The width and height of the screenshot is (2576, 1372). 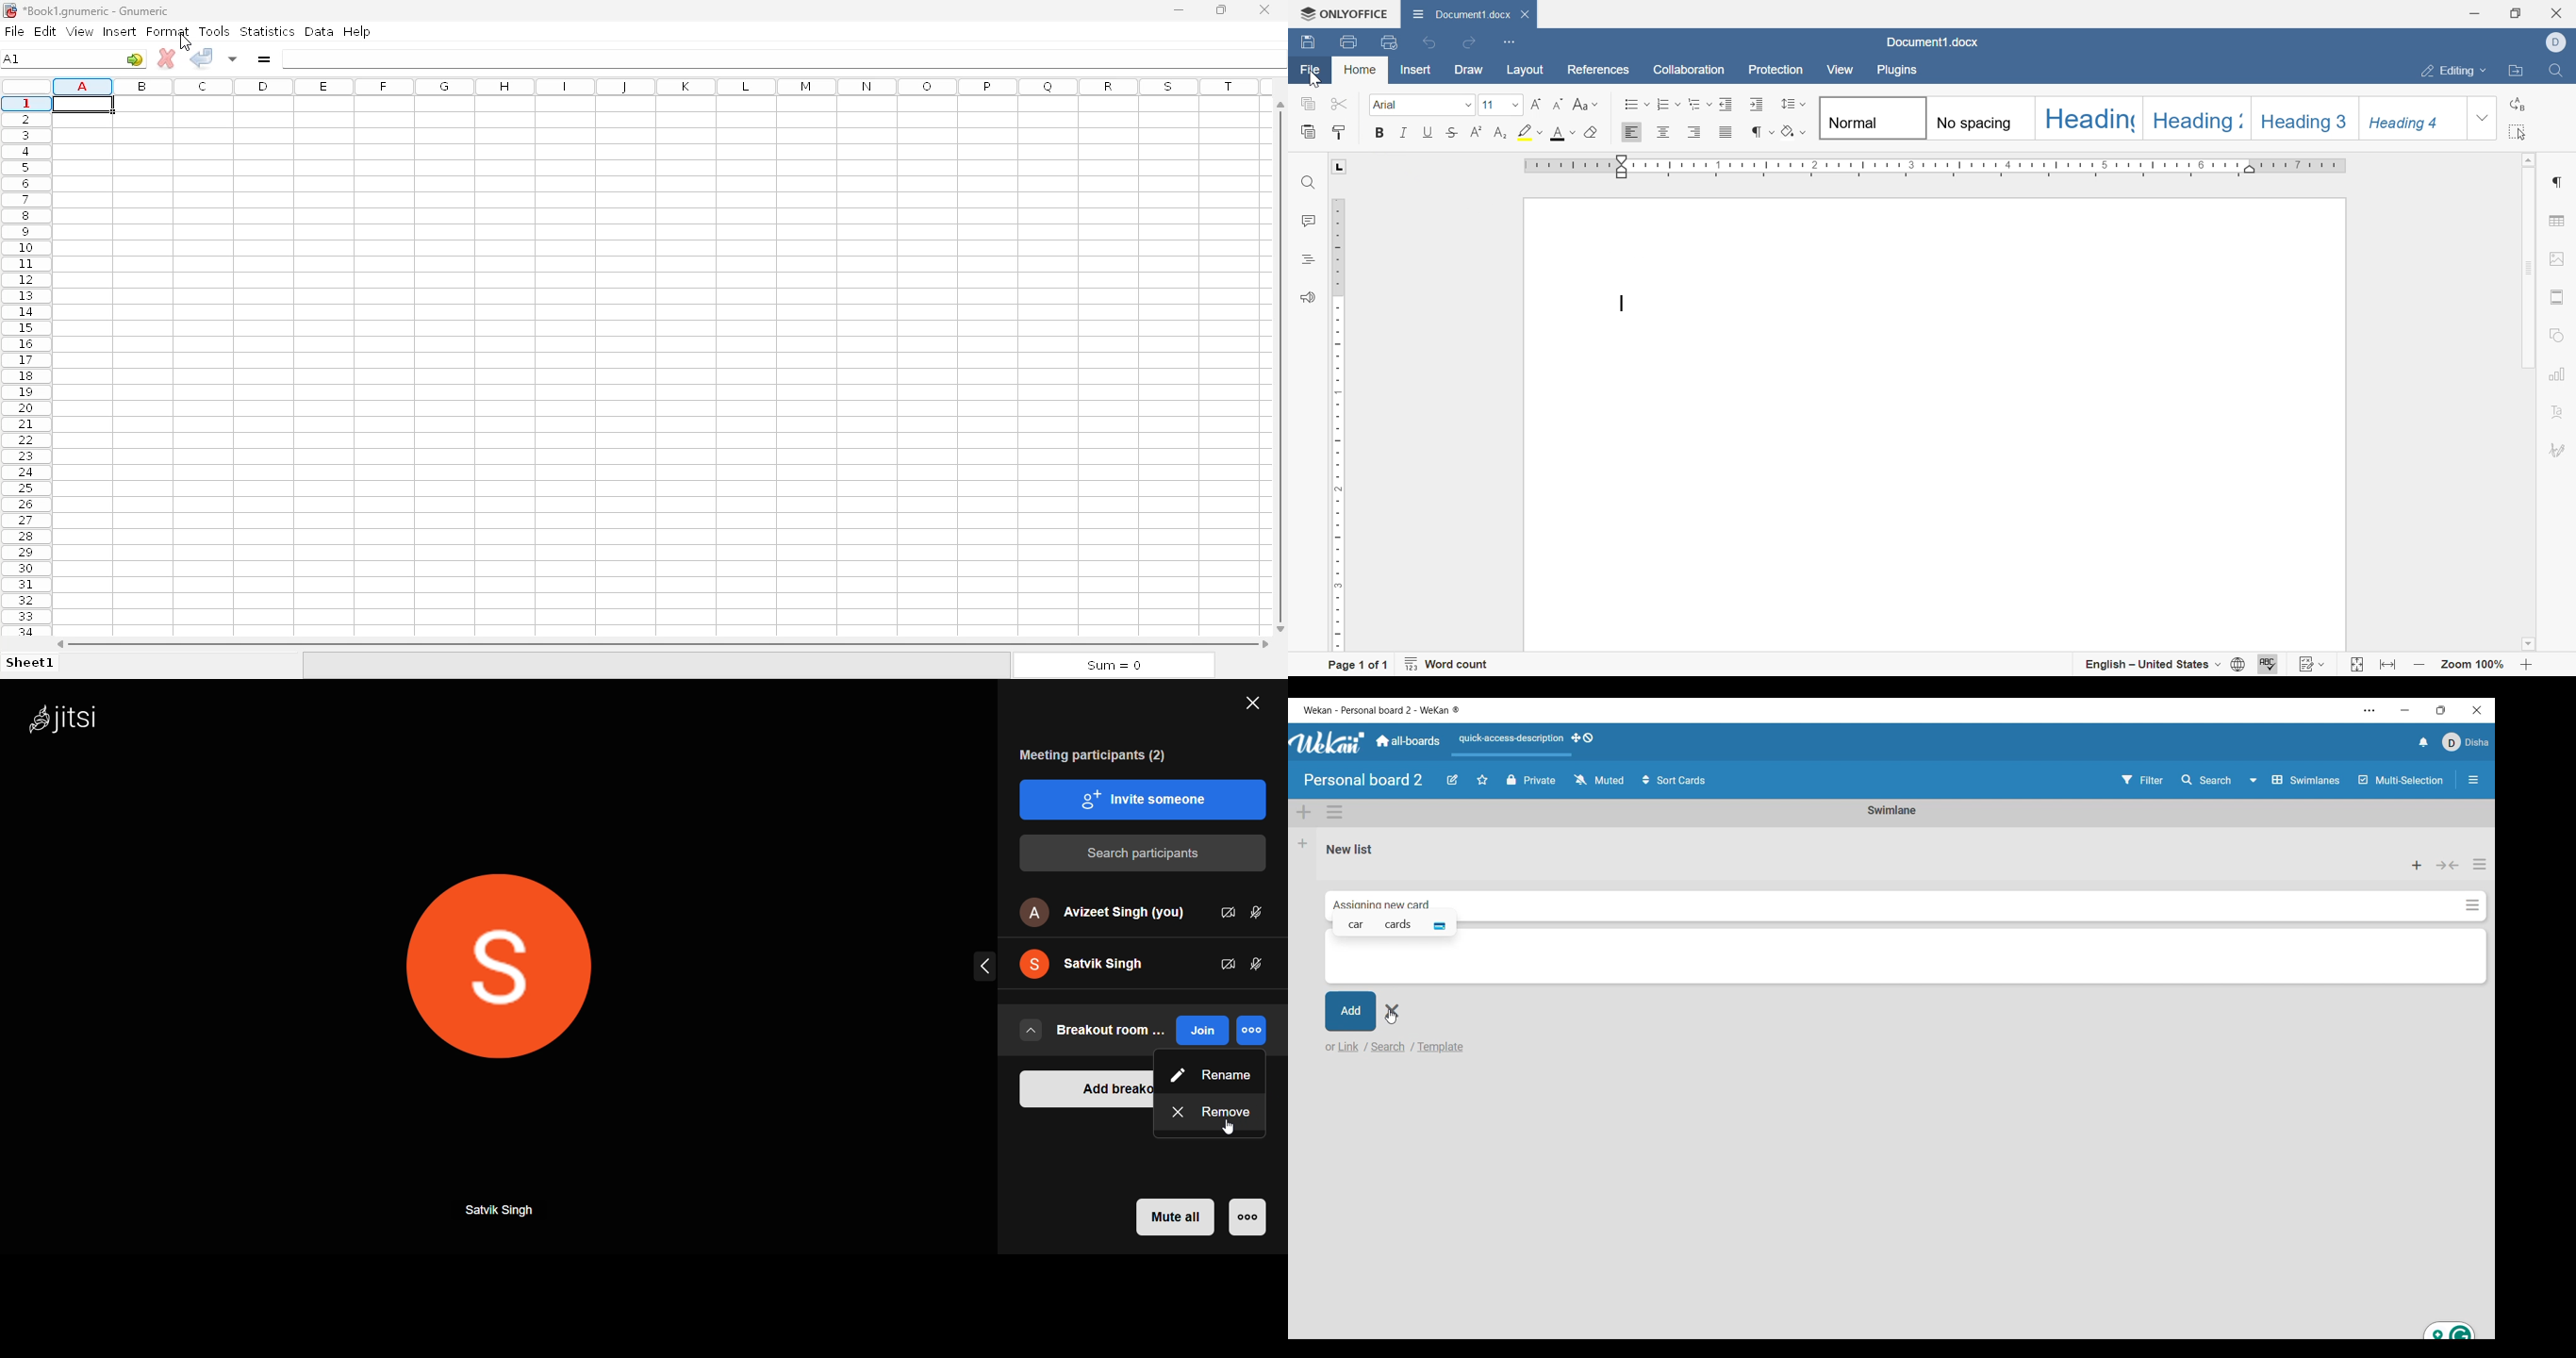 What do you see at coordinates (2516, 133) in the screenshot?
I see `select all` at bounding box center [2516, 133].